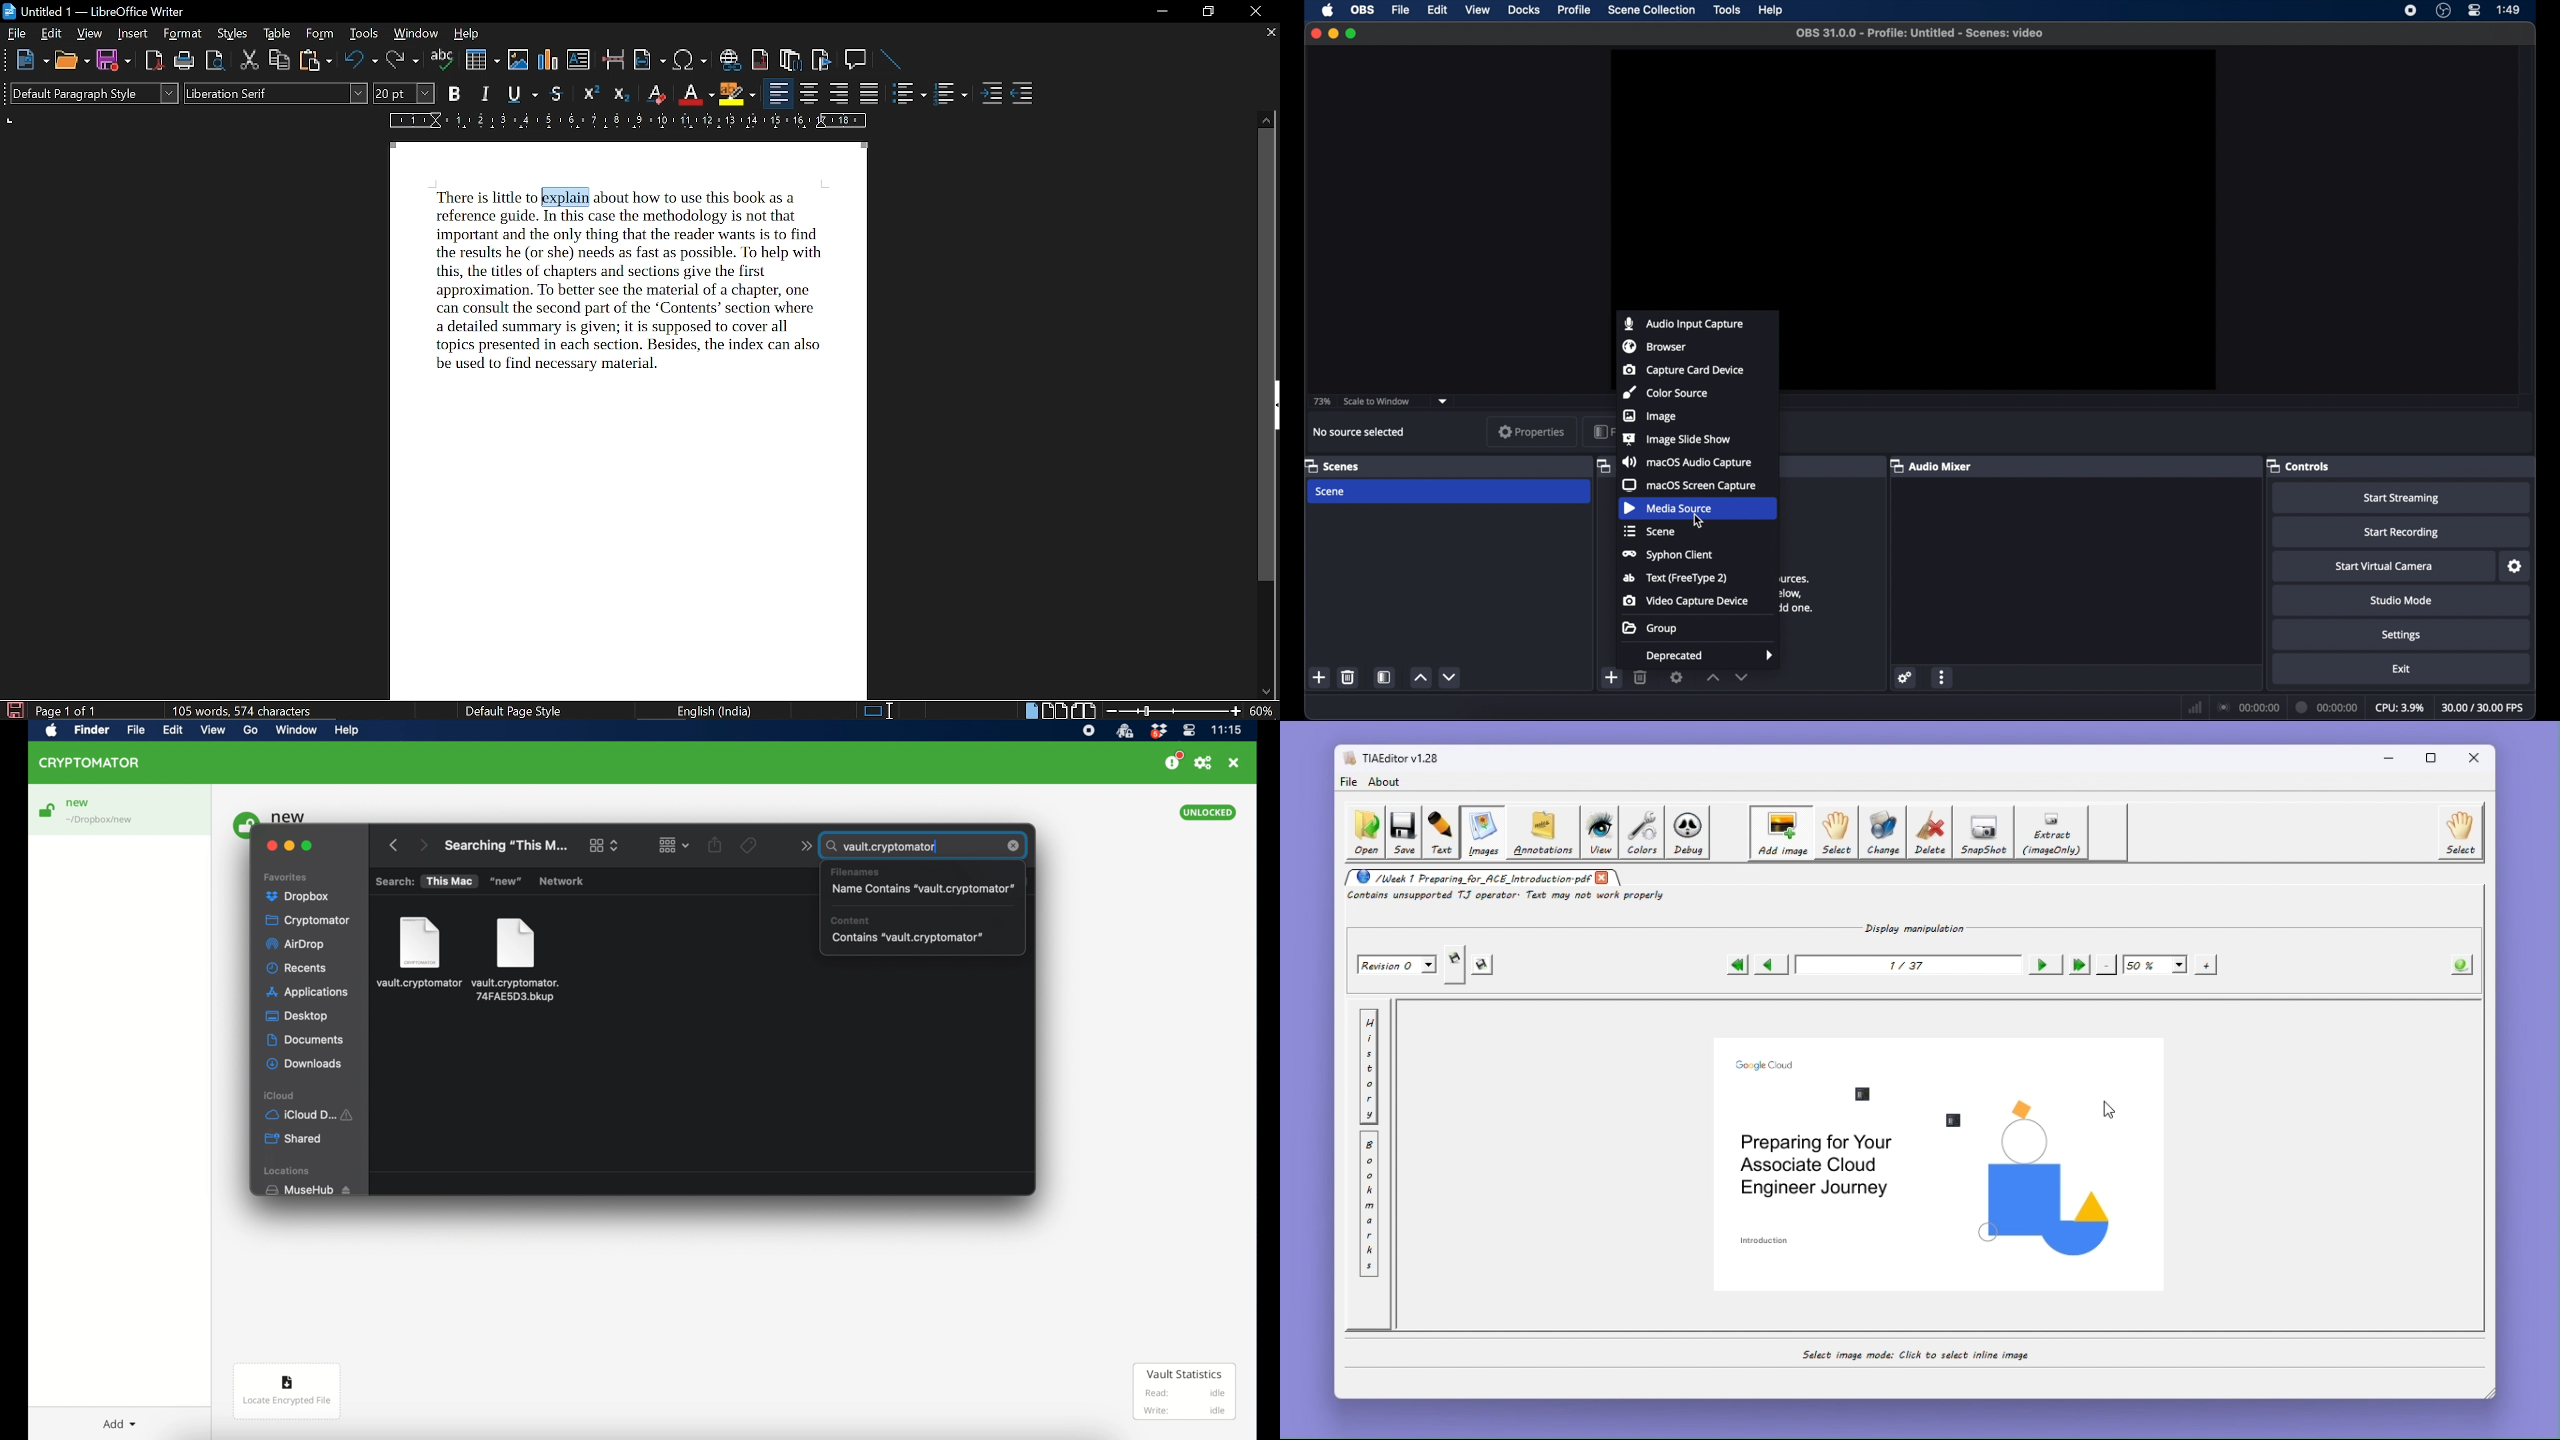 The width and height of the screenshot is (2576, 1456). I want to click on sources, so click(1603, 467).